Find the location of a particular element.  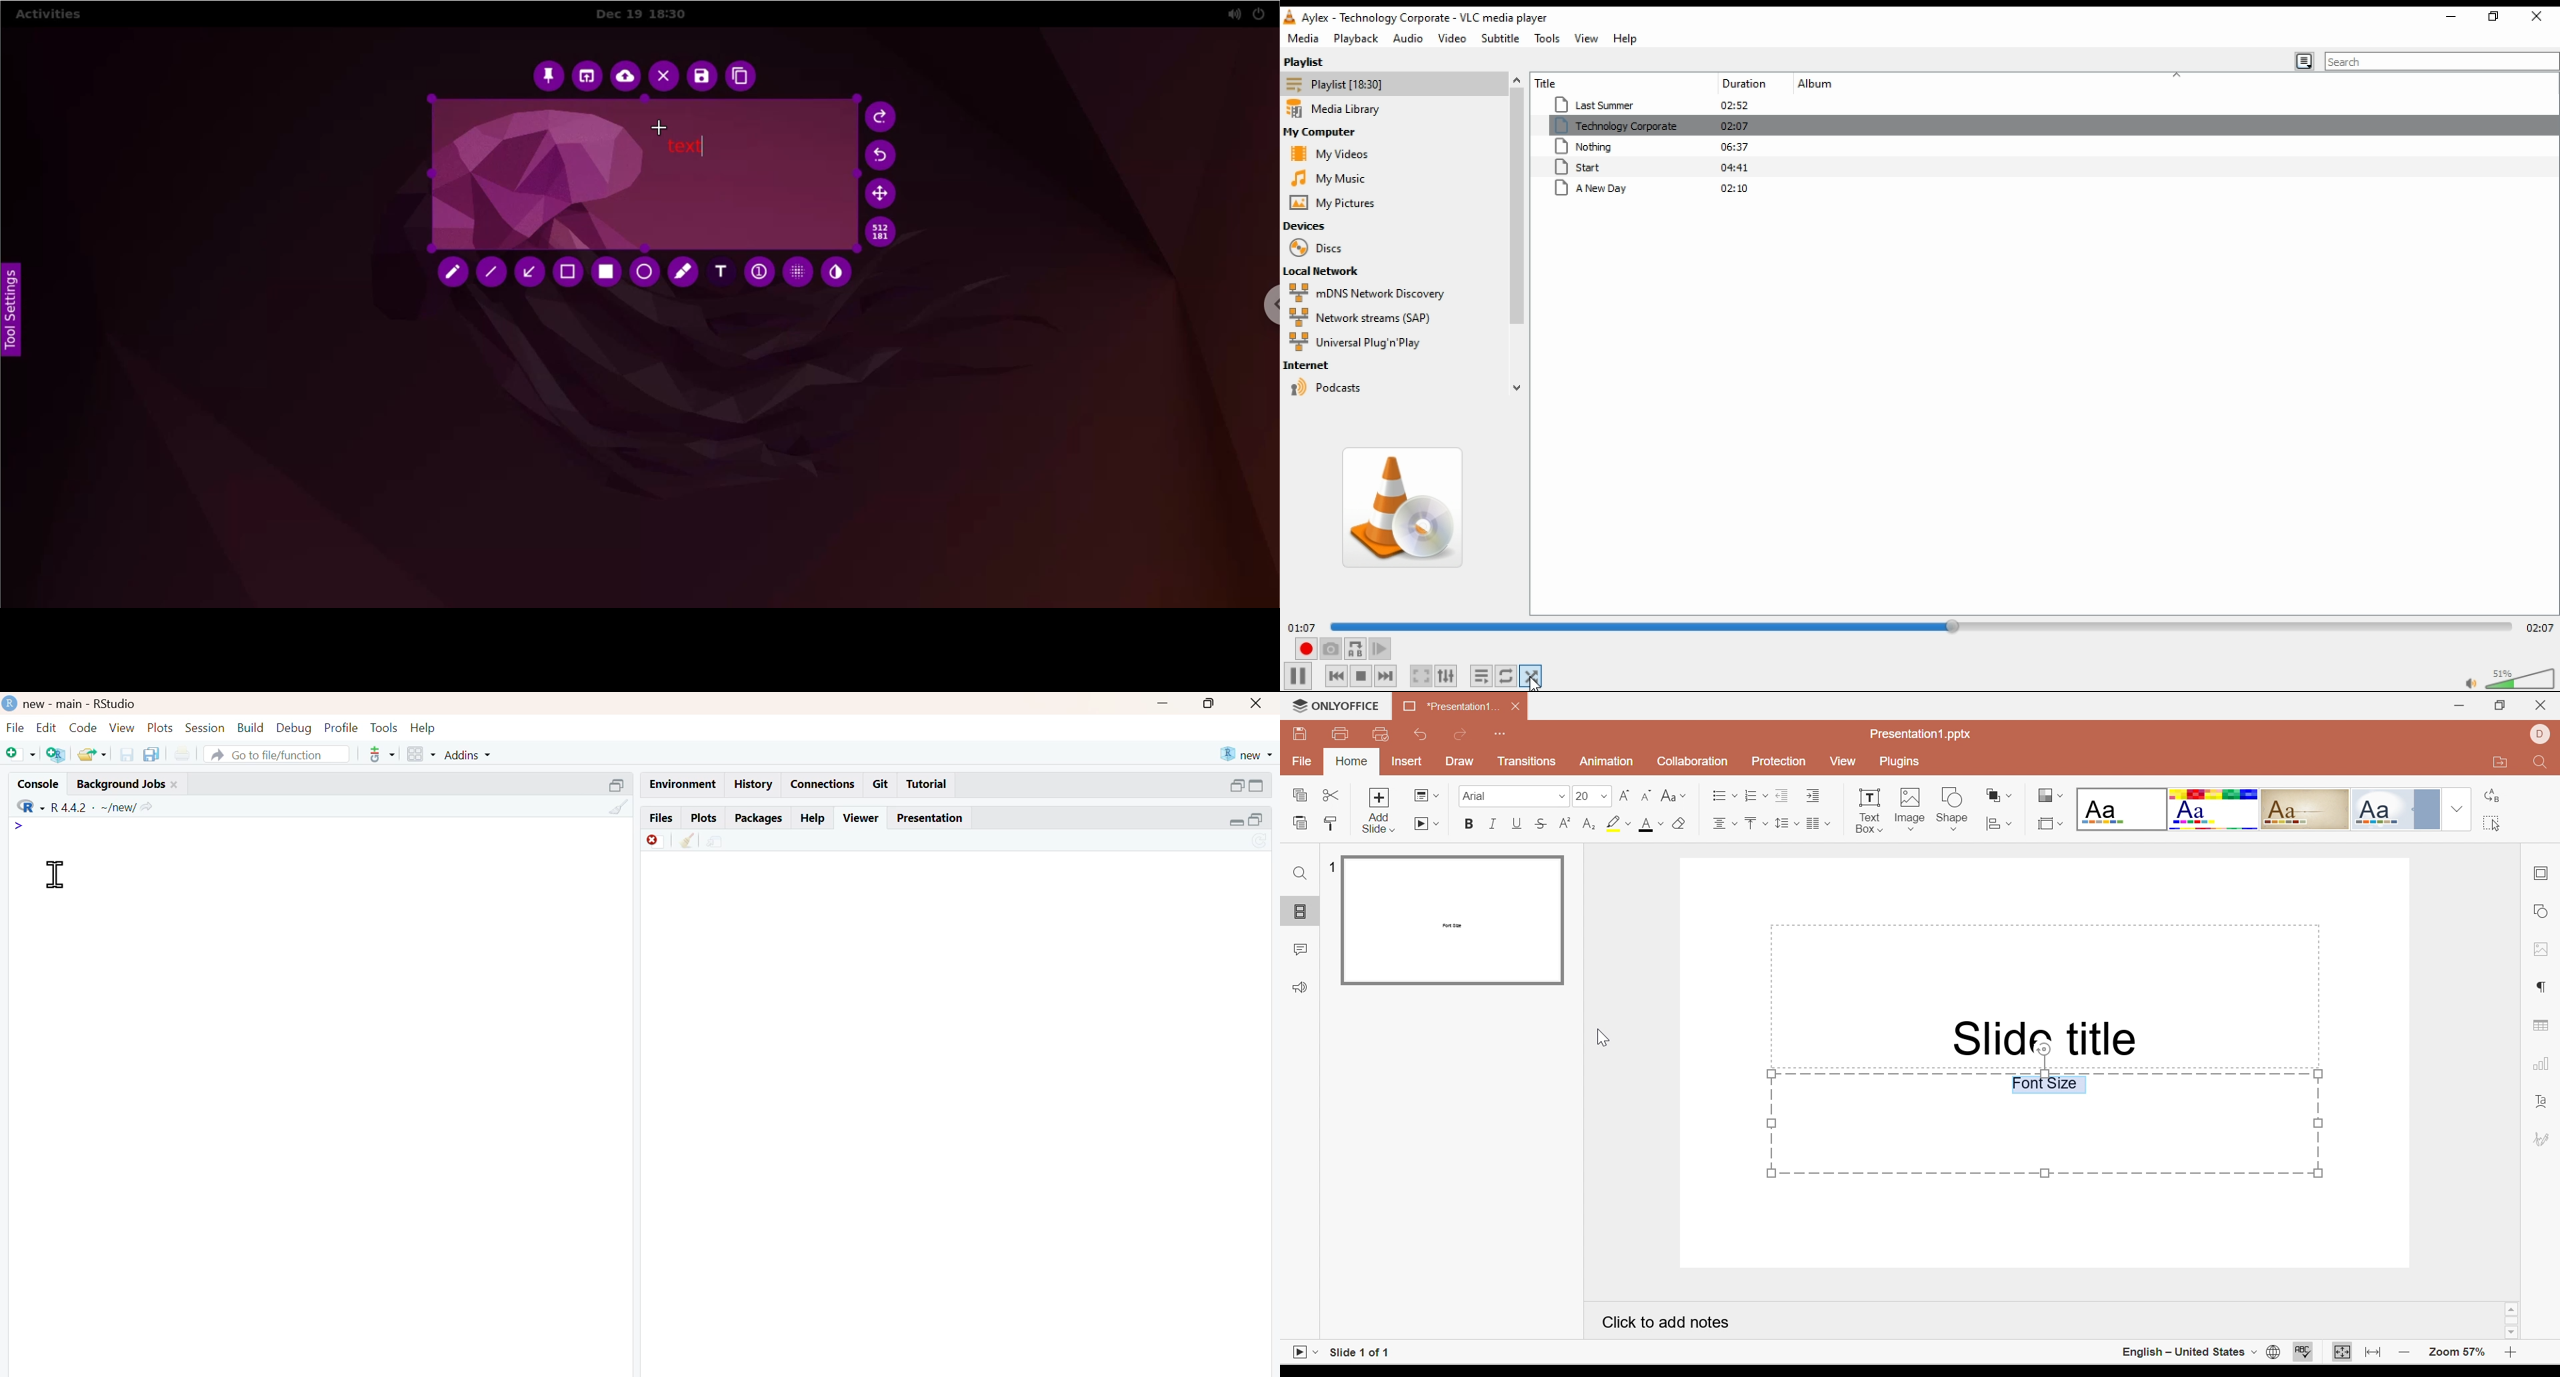

tools is located at coordinates (383, 754).